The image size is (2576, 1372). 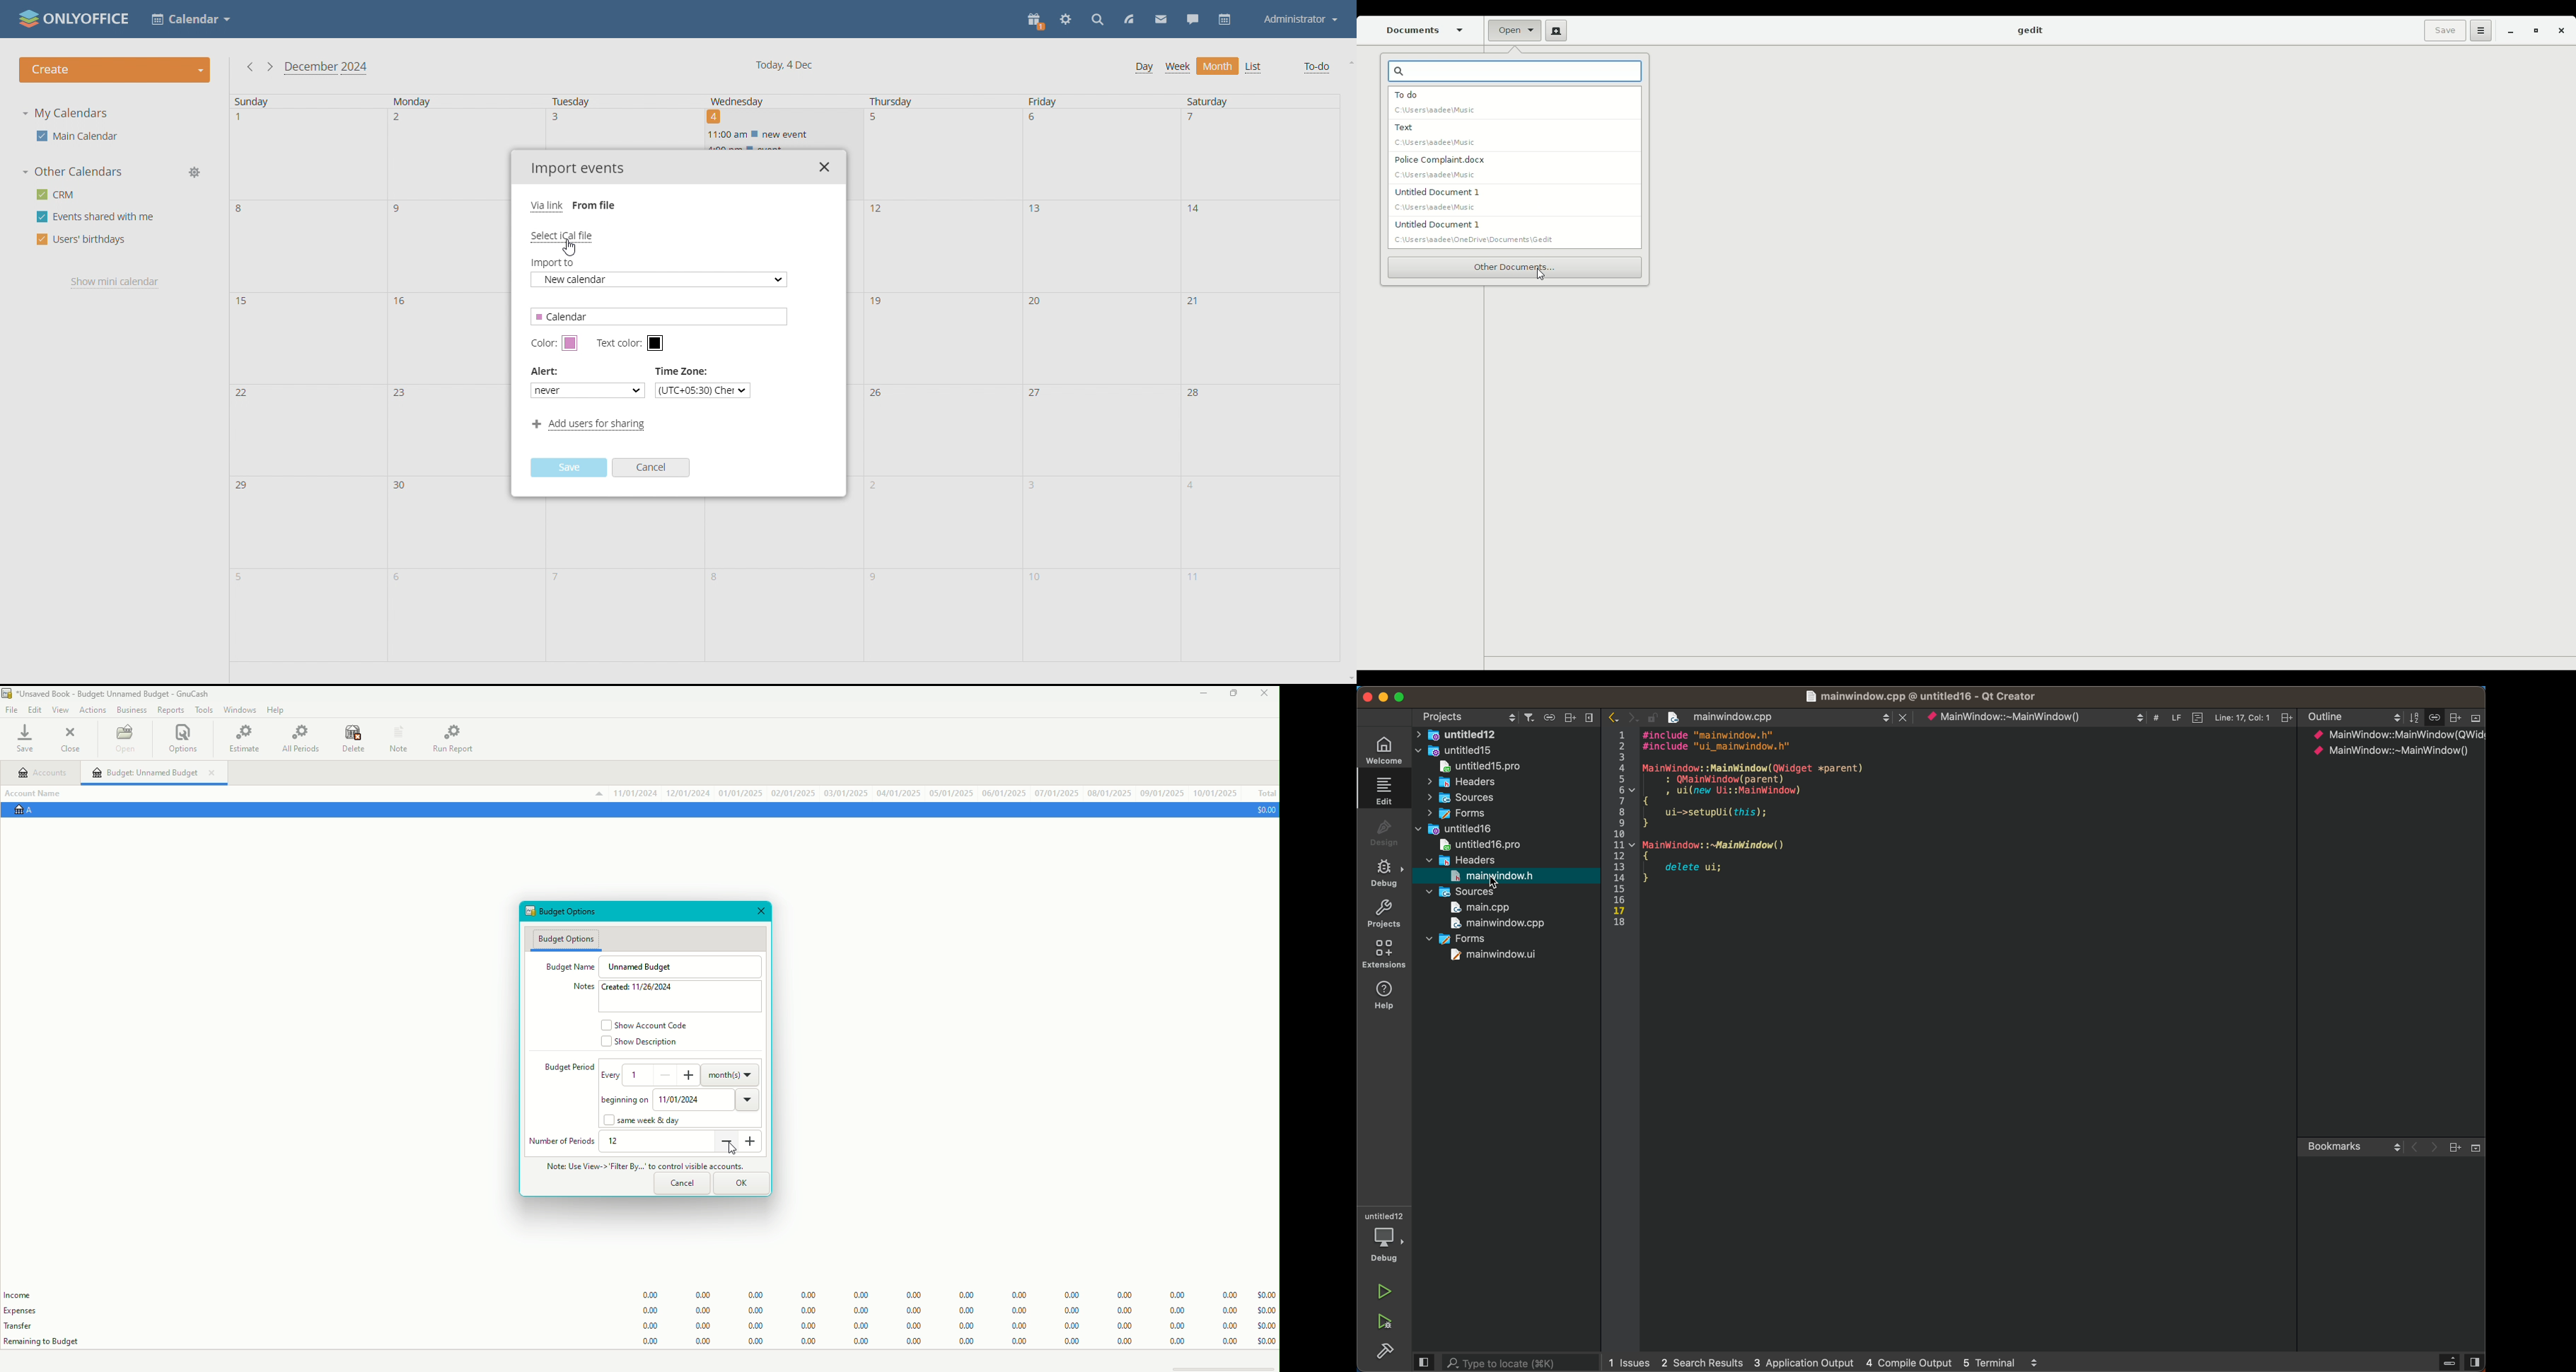 What do you see at coordinates (2458, 1361) in the screenshot?
I see `close sidebar` at bounding box center [2458, 1361].